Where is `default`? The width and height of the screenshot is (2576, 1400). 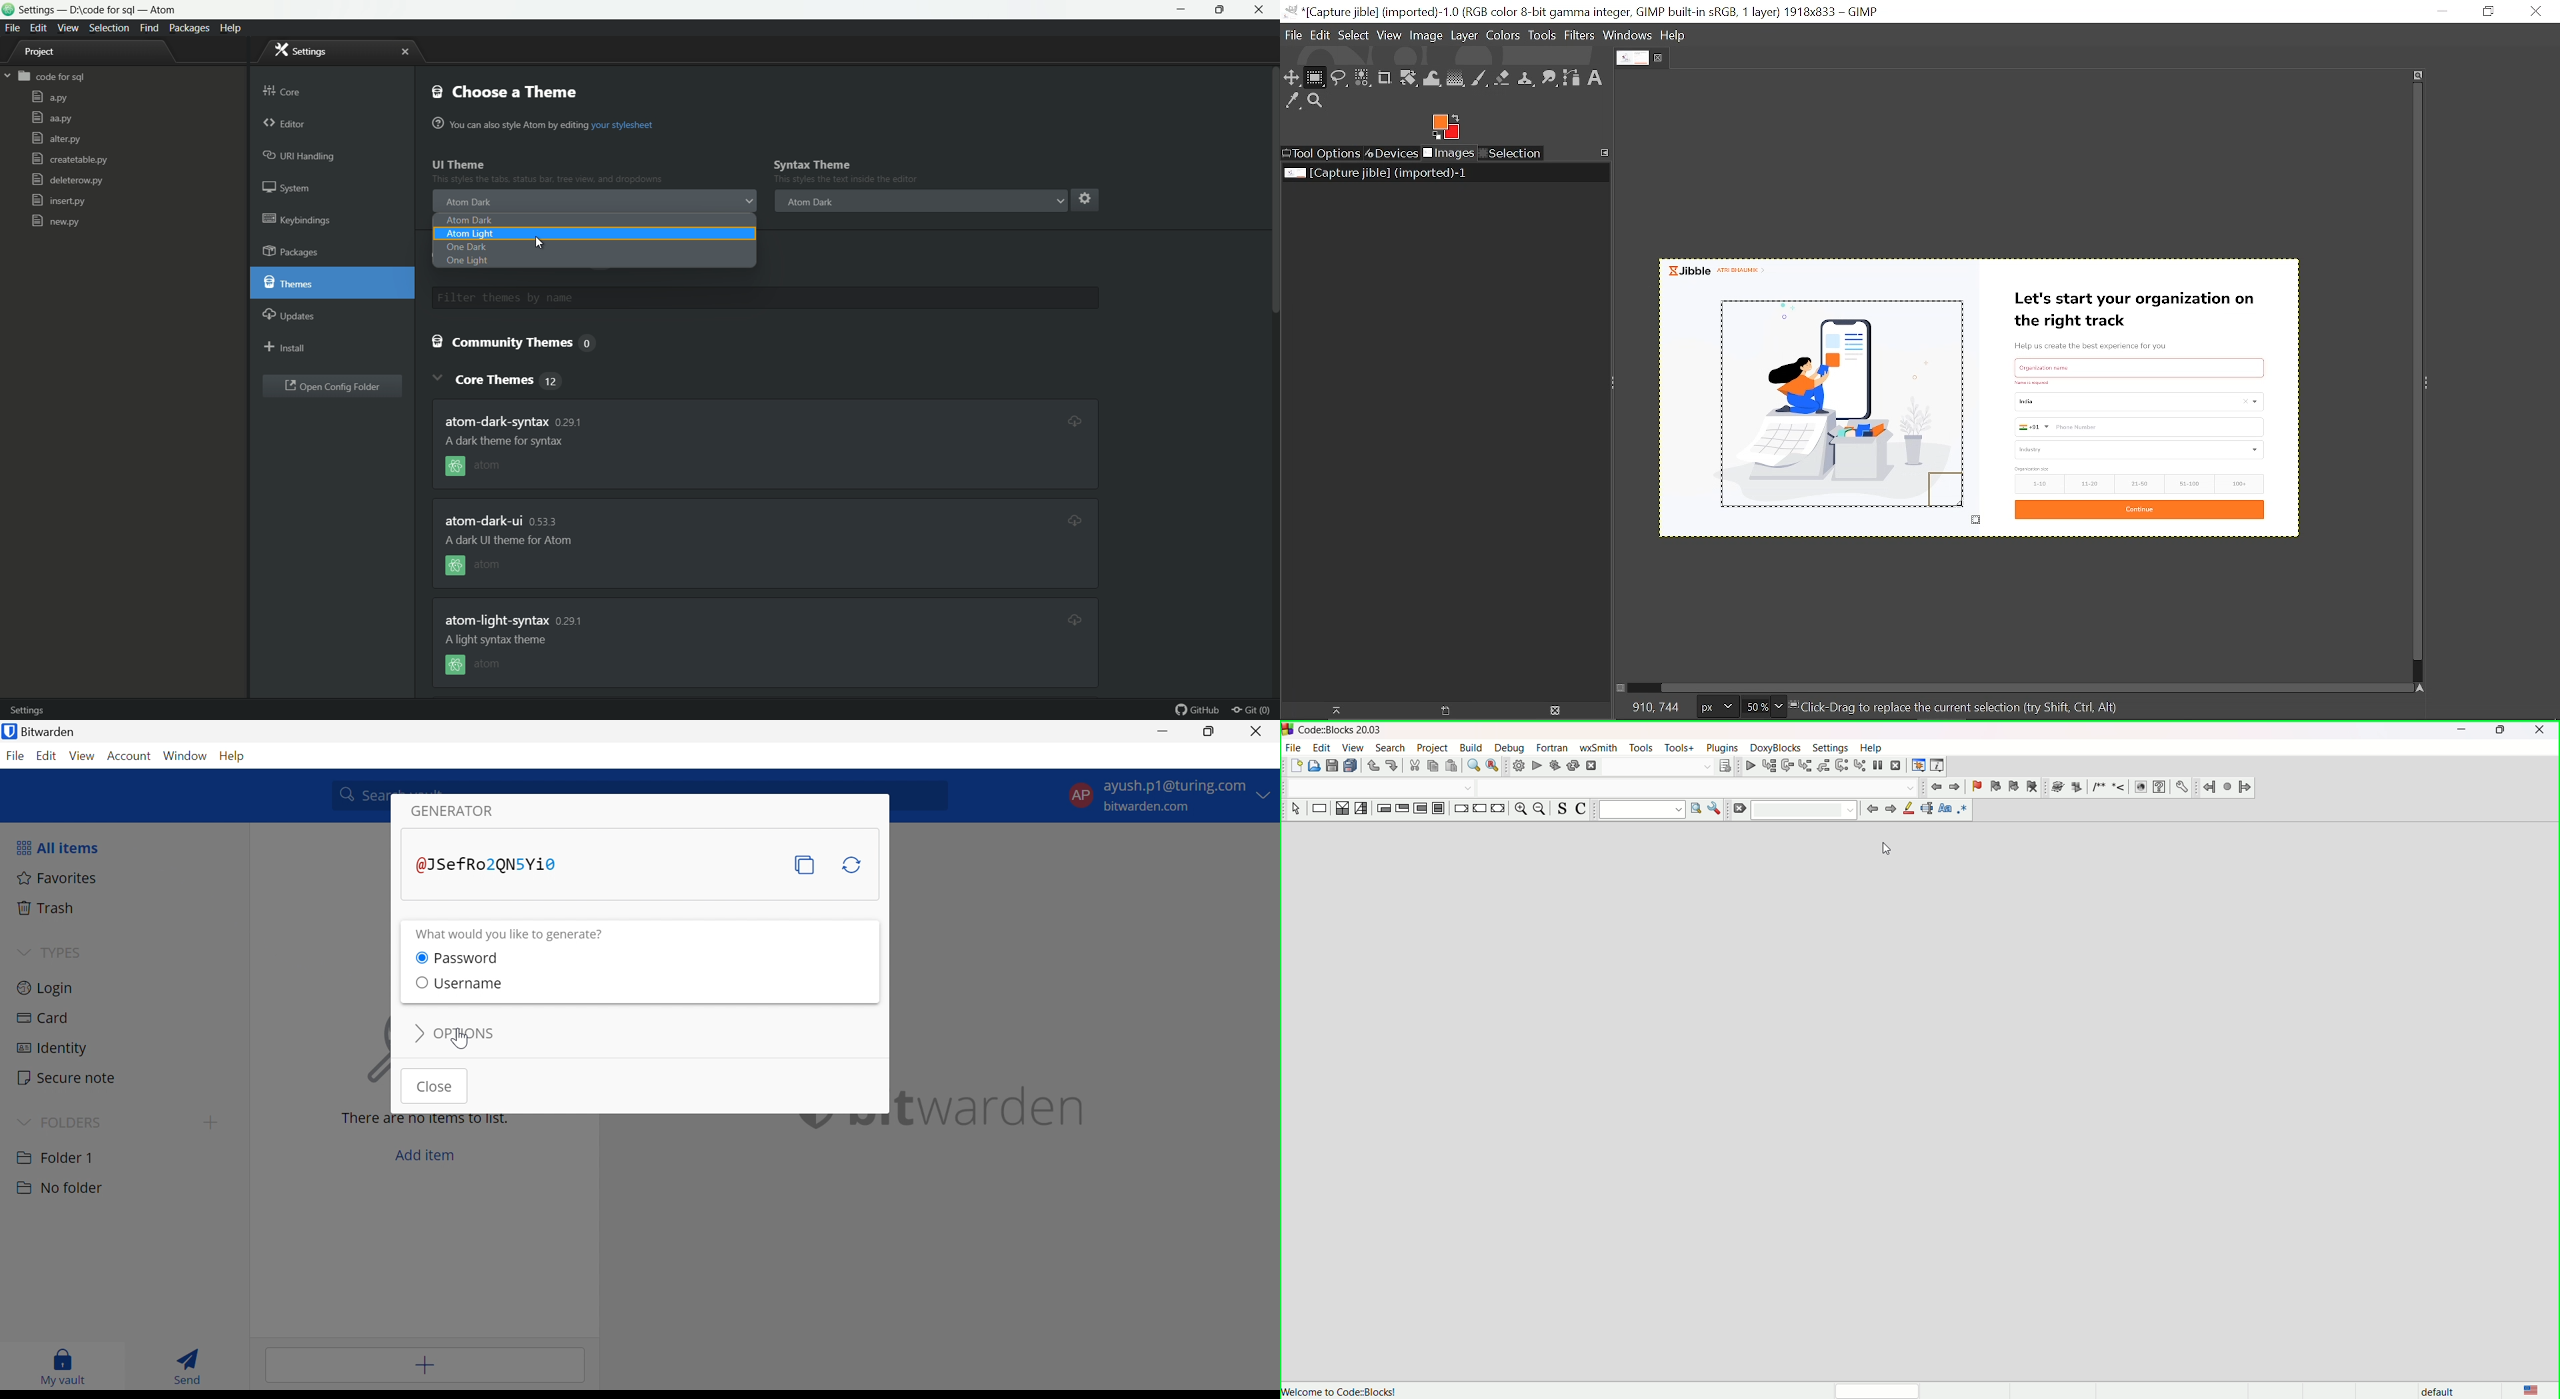
default is located at coordinates (2433, 1391).